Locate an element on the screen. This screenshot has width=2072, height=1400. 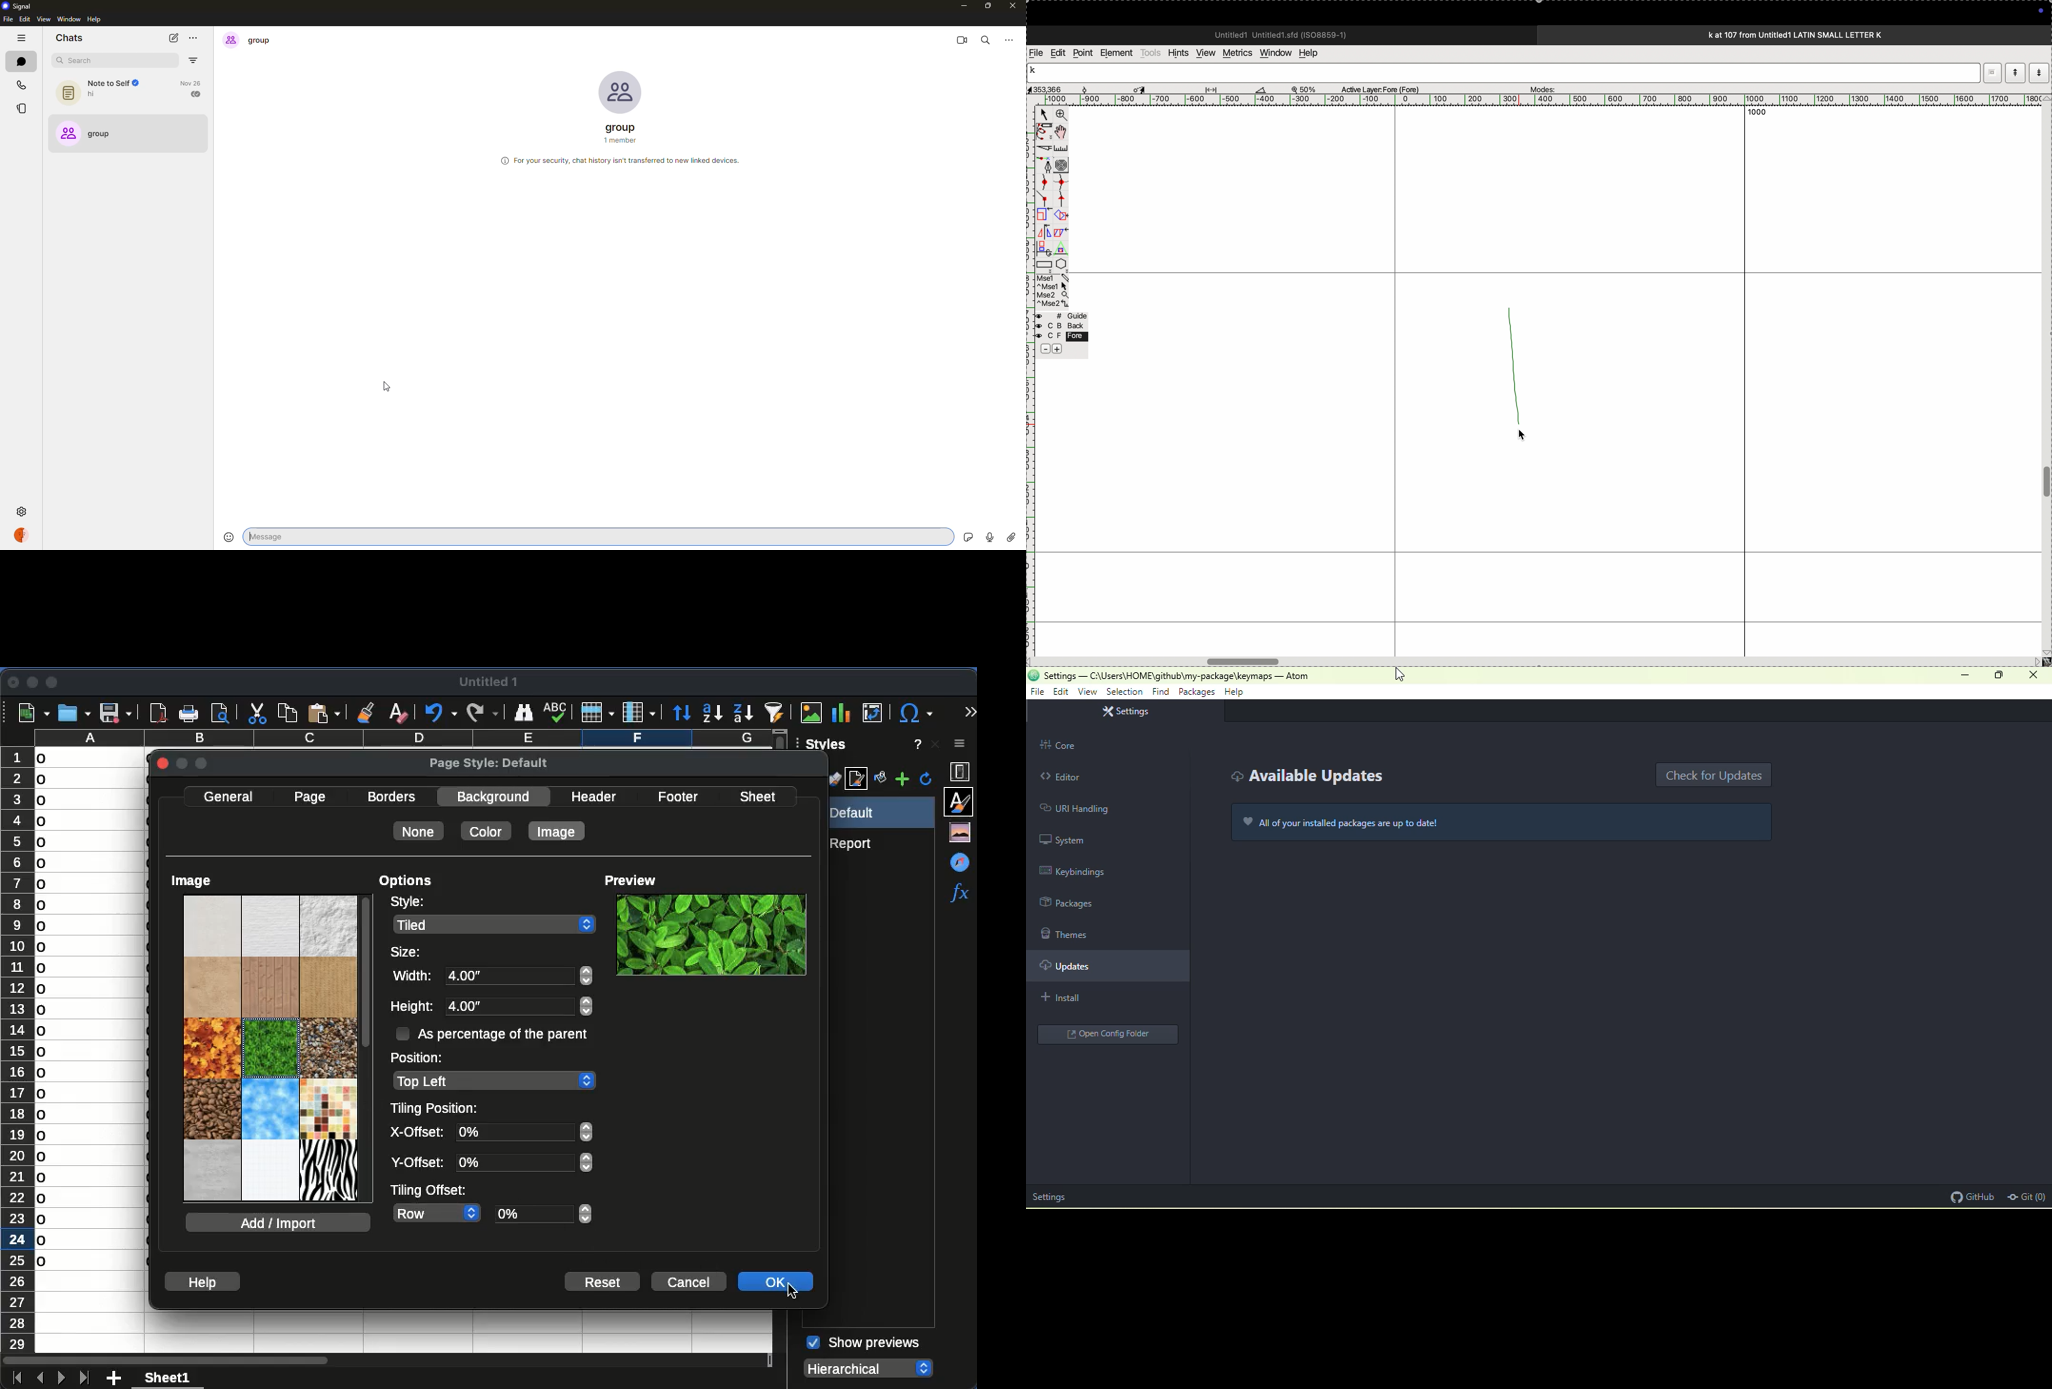
last sheet is located at coordinates (84, 1377).